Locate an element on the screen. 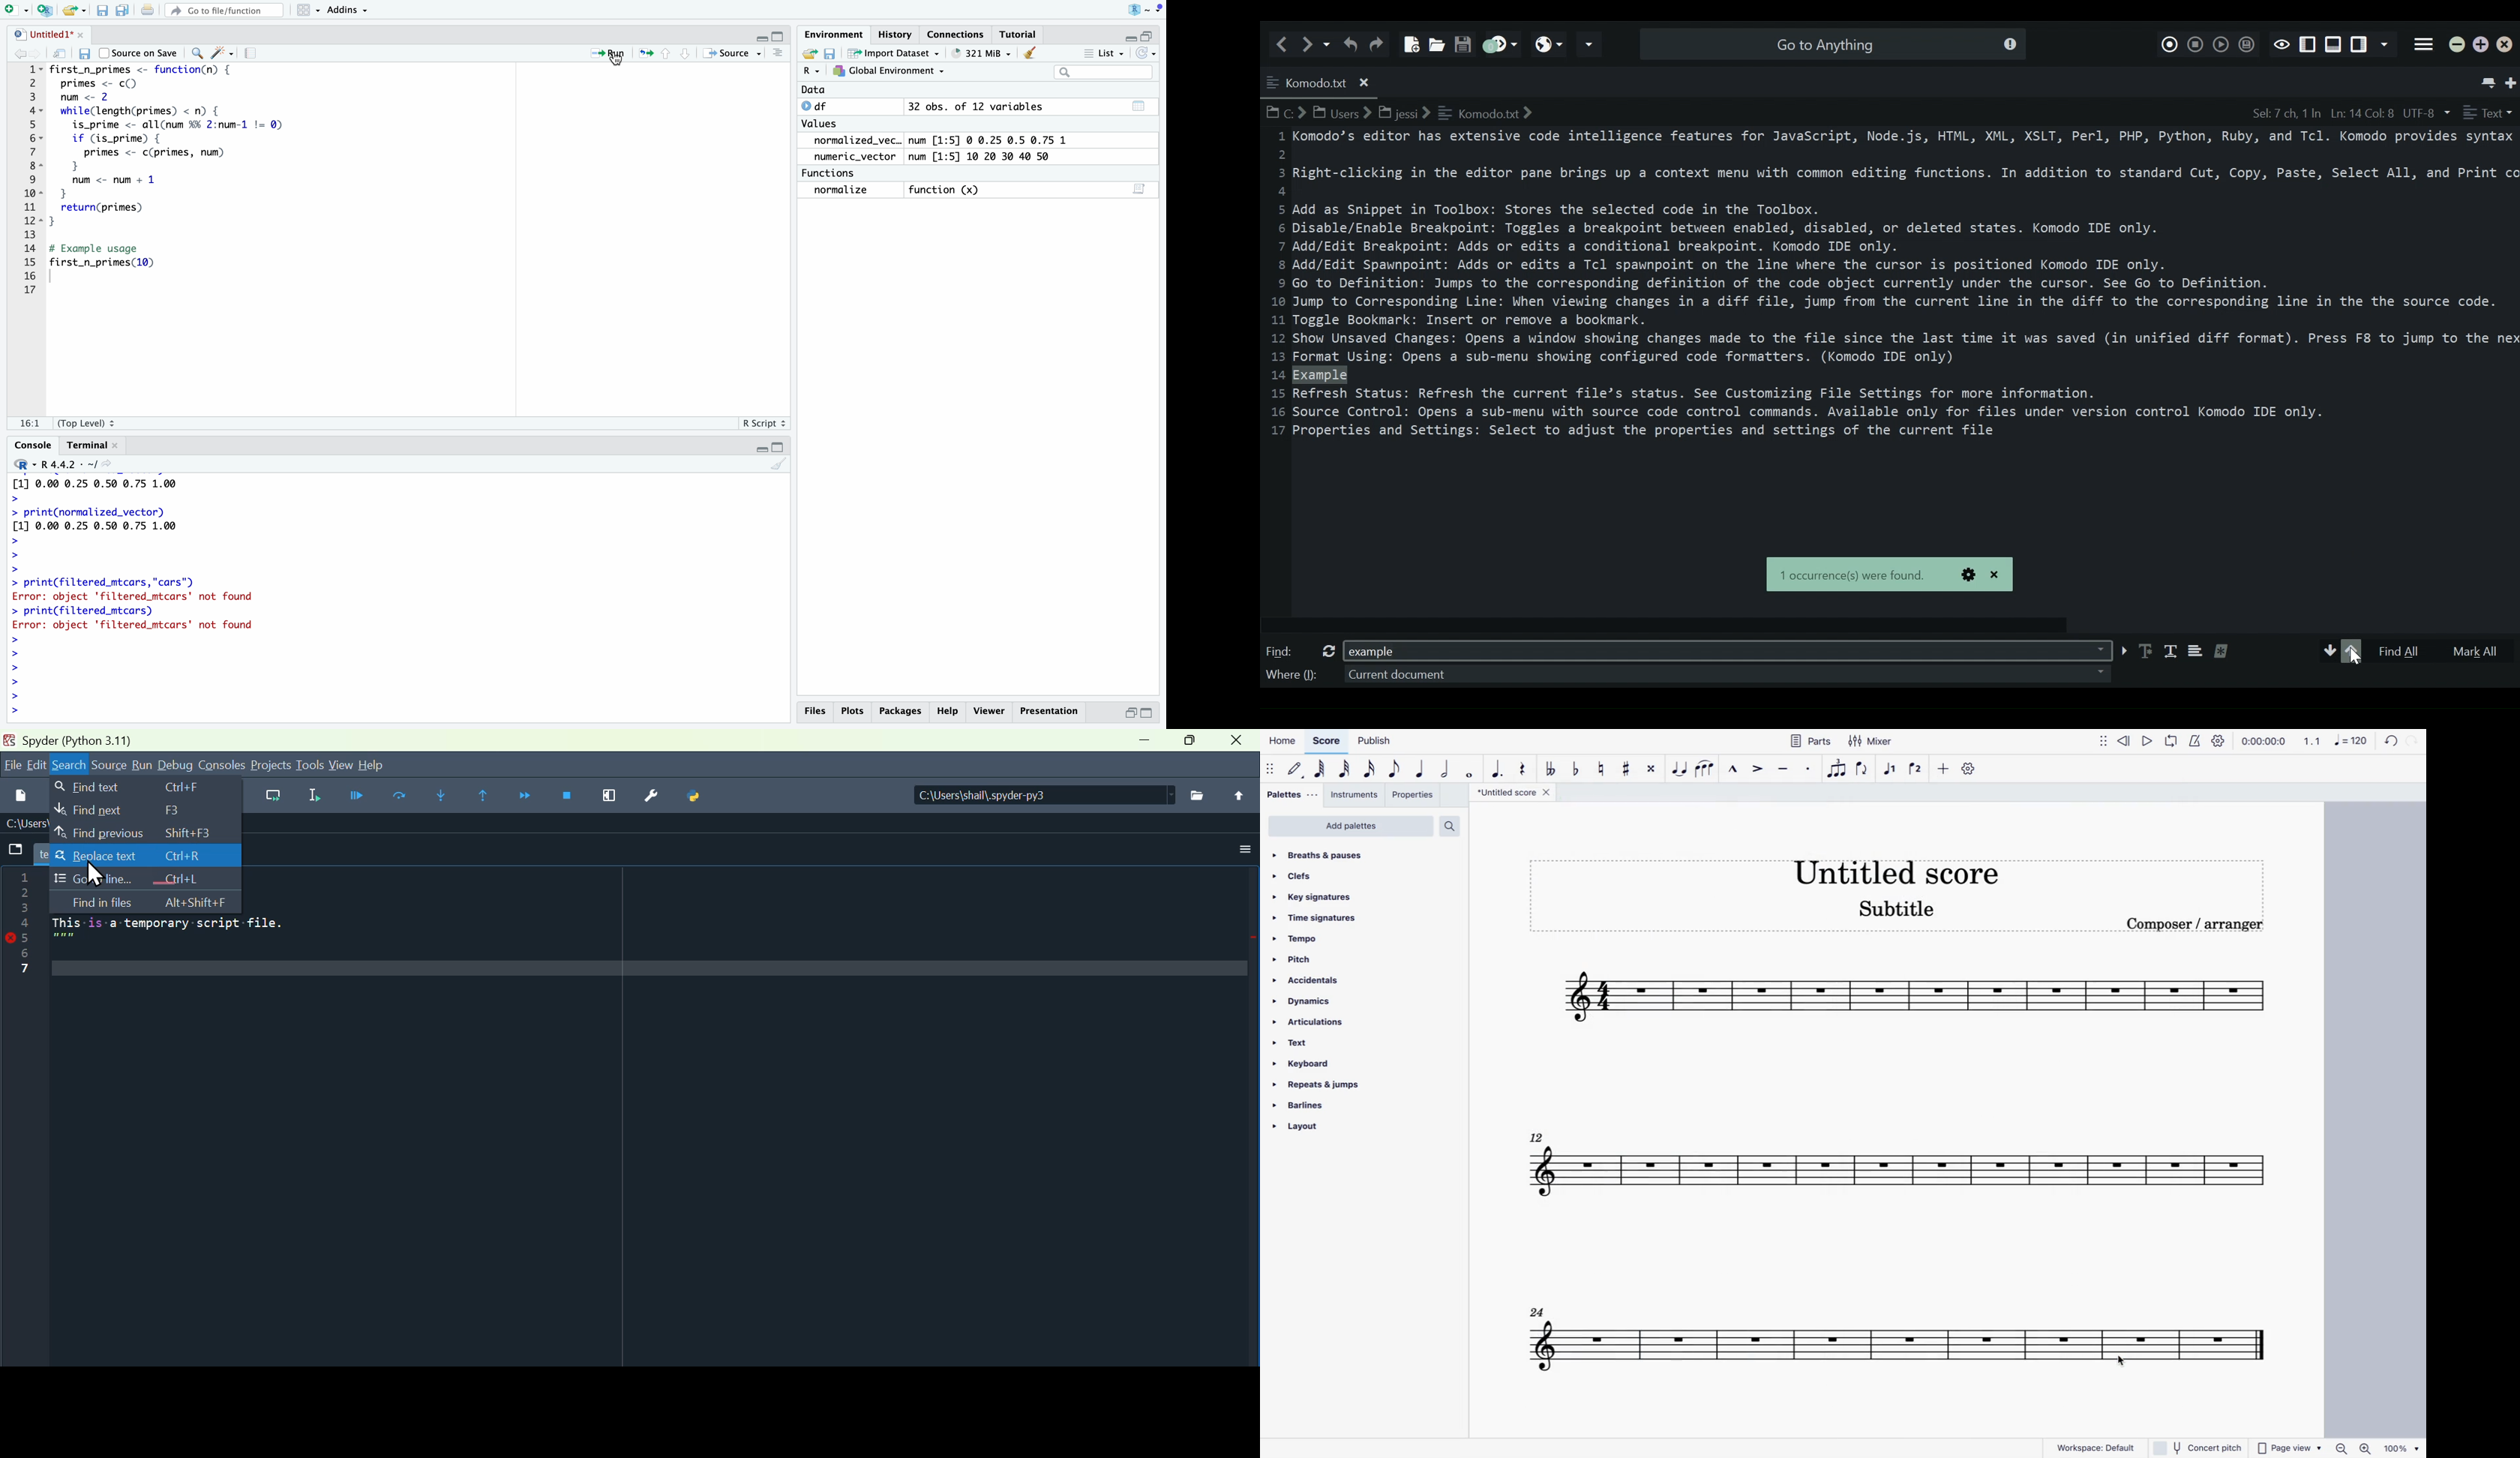  R  is located at coordinates (812, 71).